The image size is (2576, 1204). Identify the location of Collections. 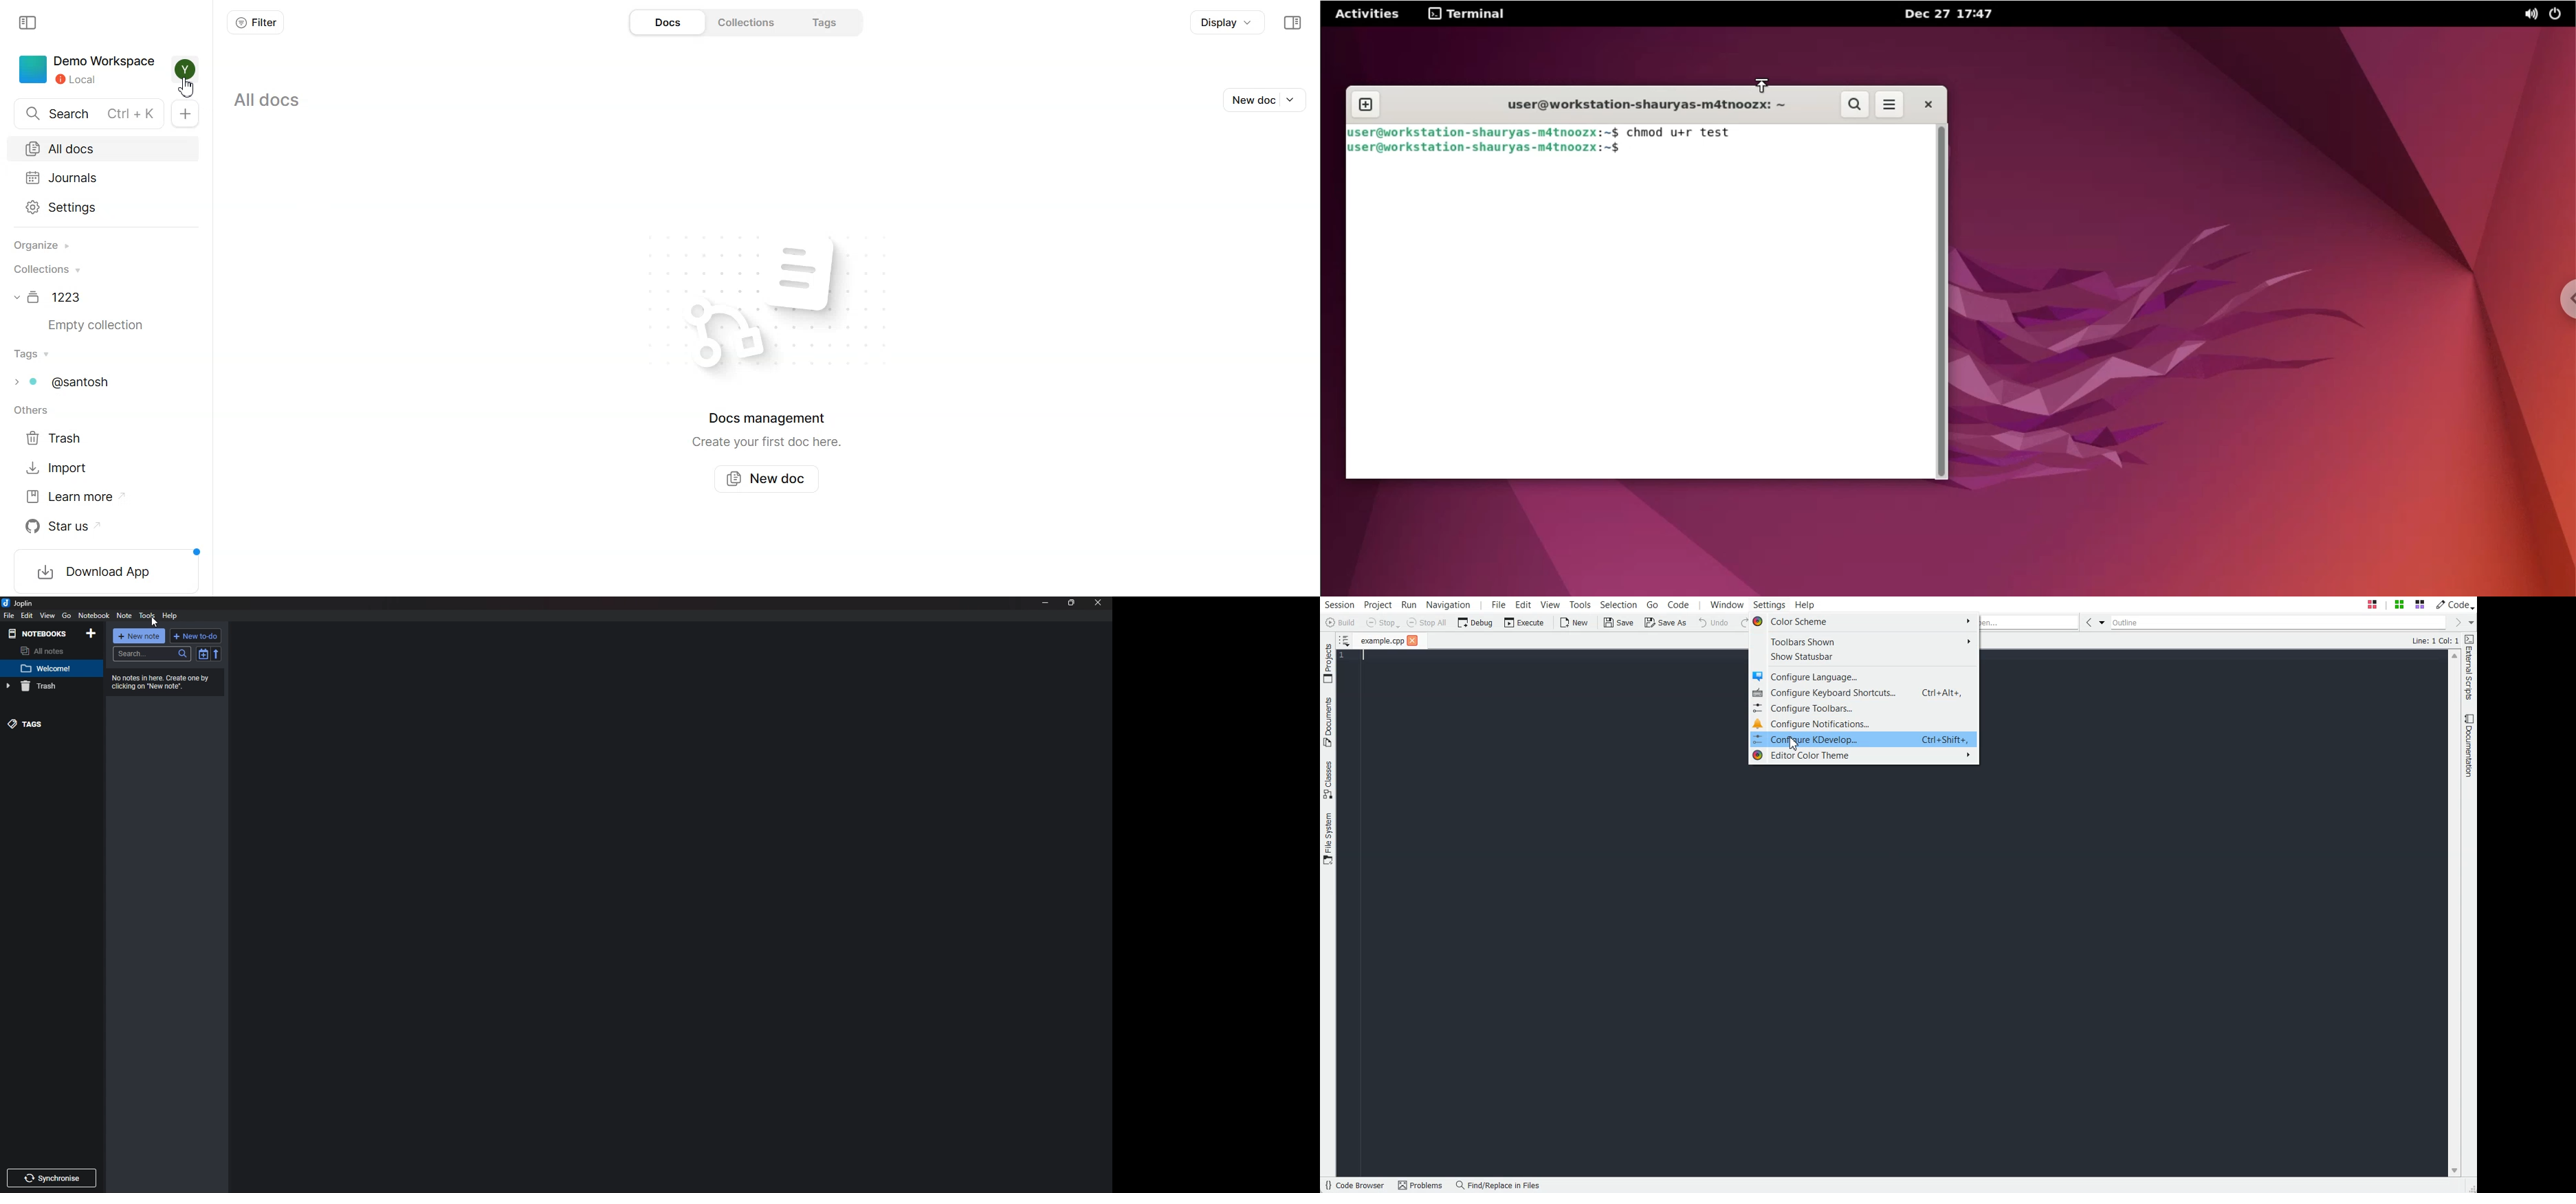
(45, 269).